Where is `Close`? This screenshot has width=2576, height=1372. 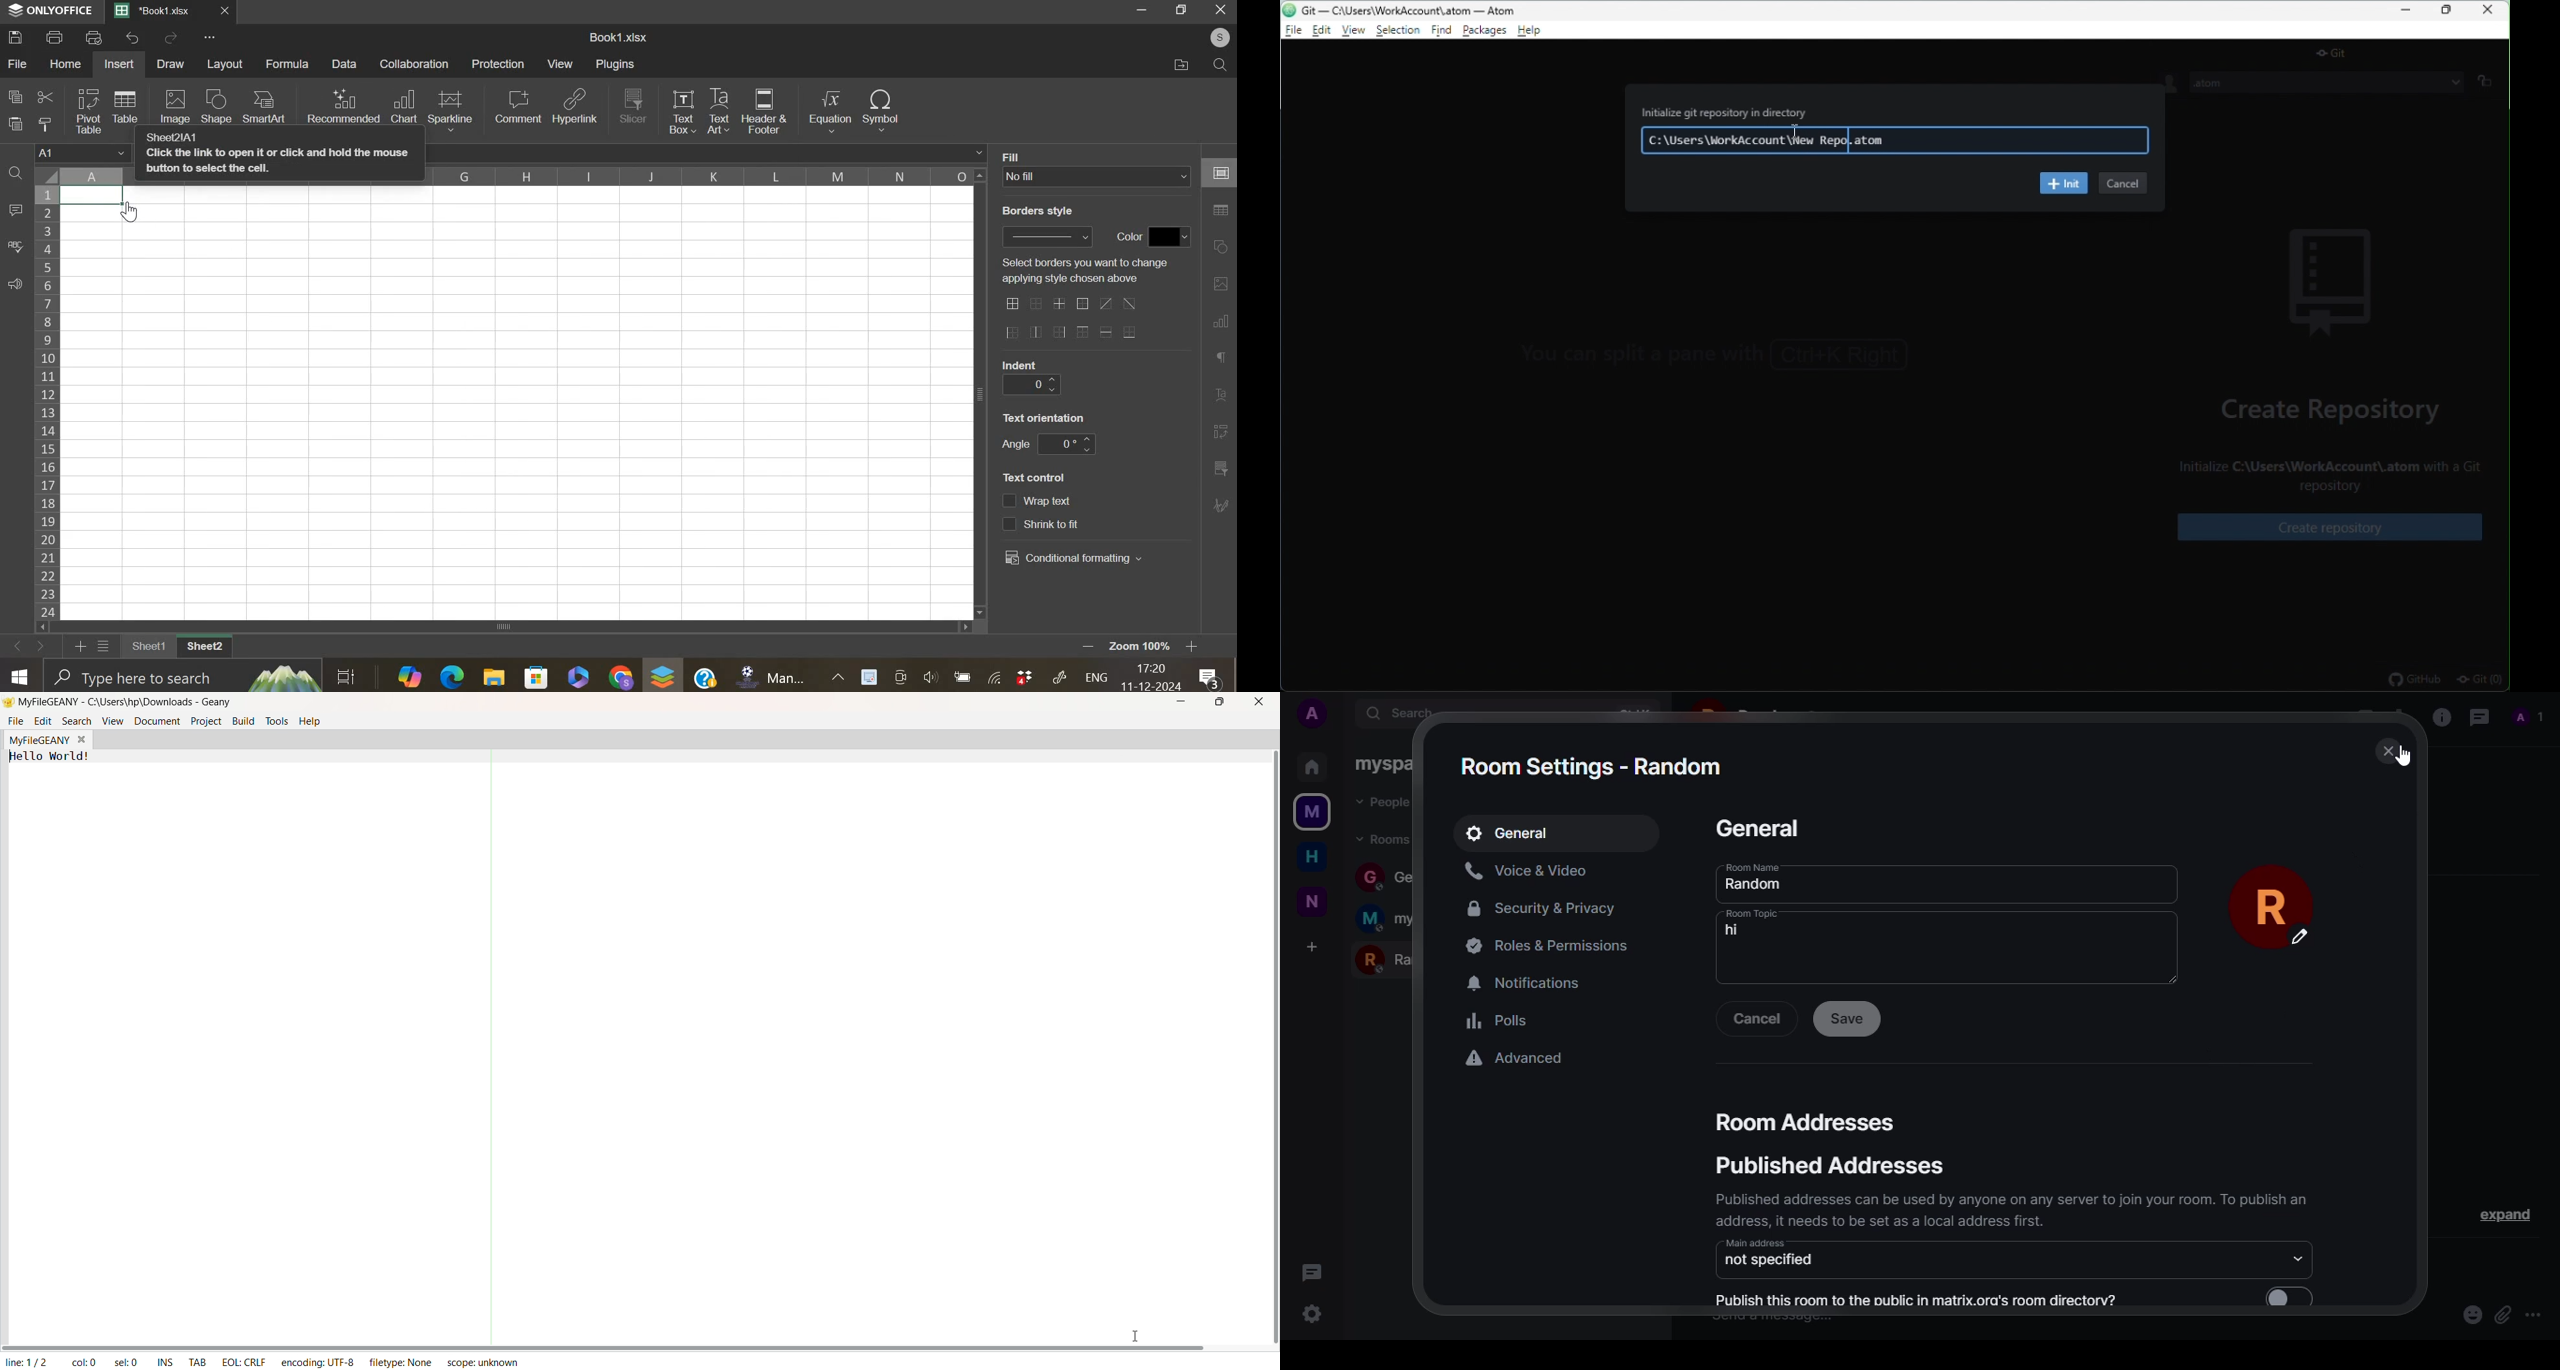 Close is located at coordinates (1259, 702).